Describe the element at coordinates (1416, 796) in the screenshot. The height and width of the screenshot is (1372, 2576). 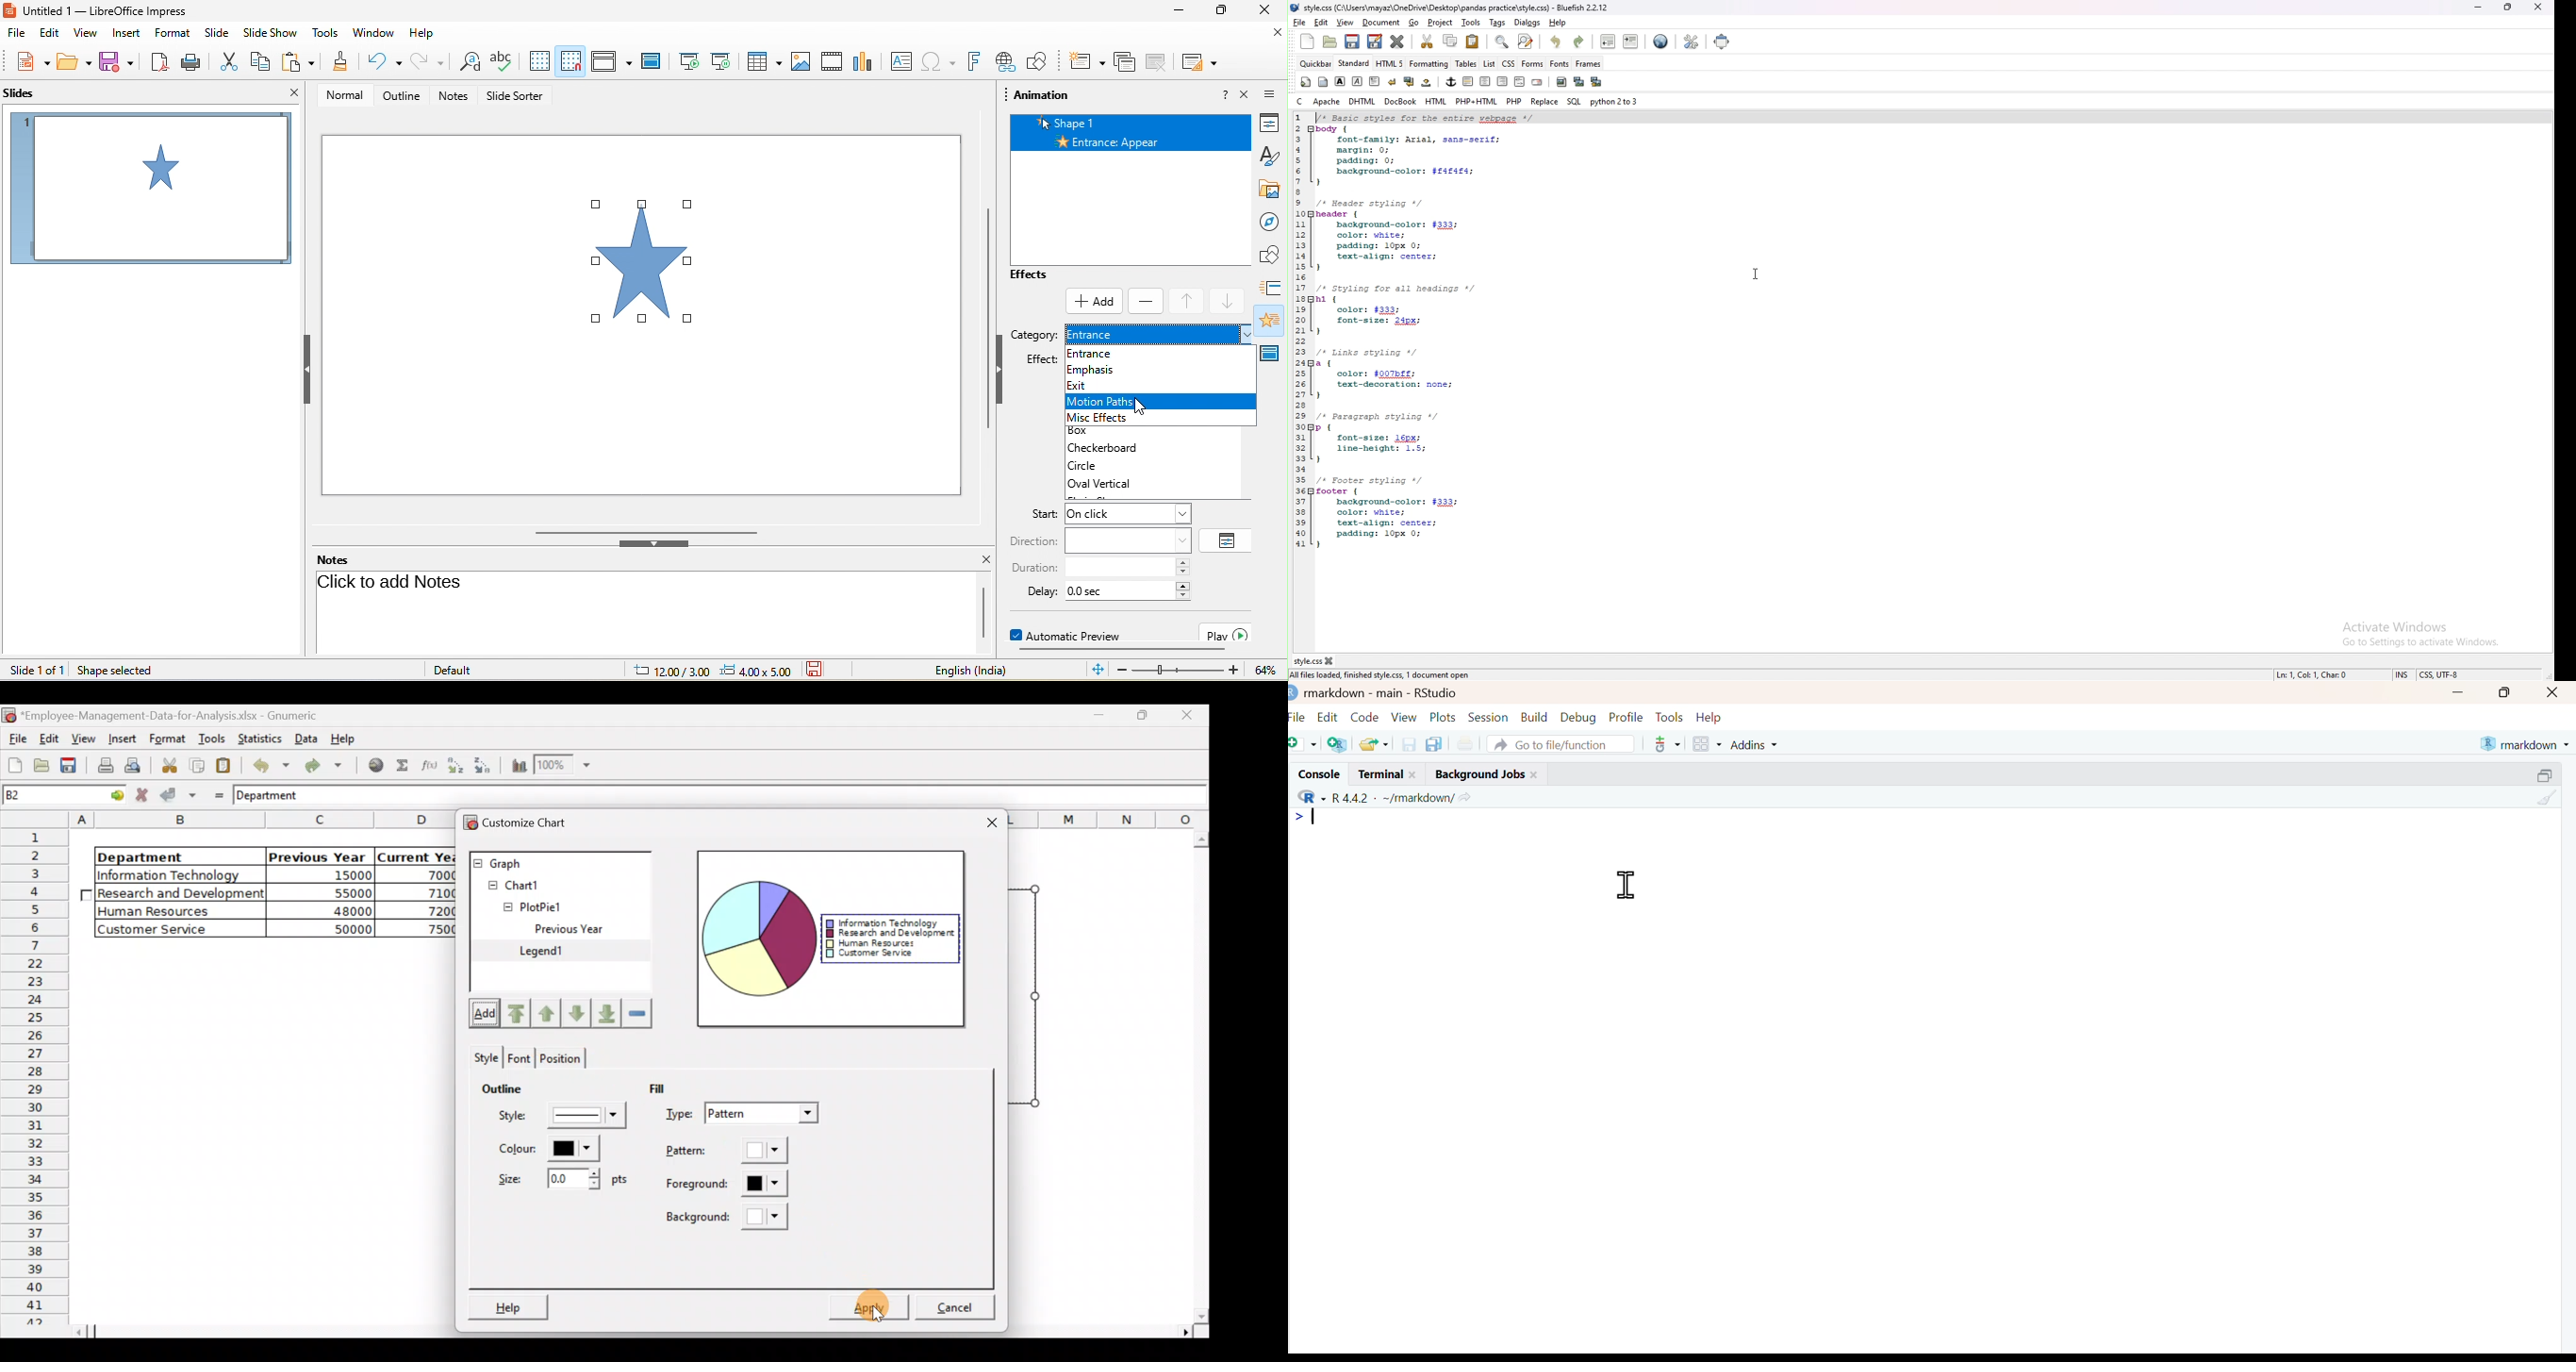
I see `~/markdown` at that location.